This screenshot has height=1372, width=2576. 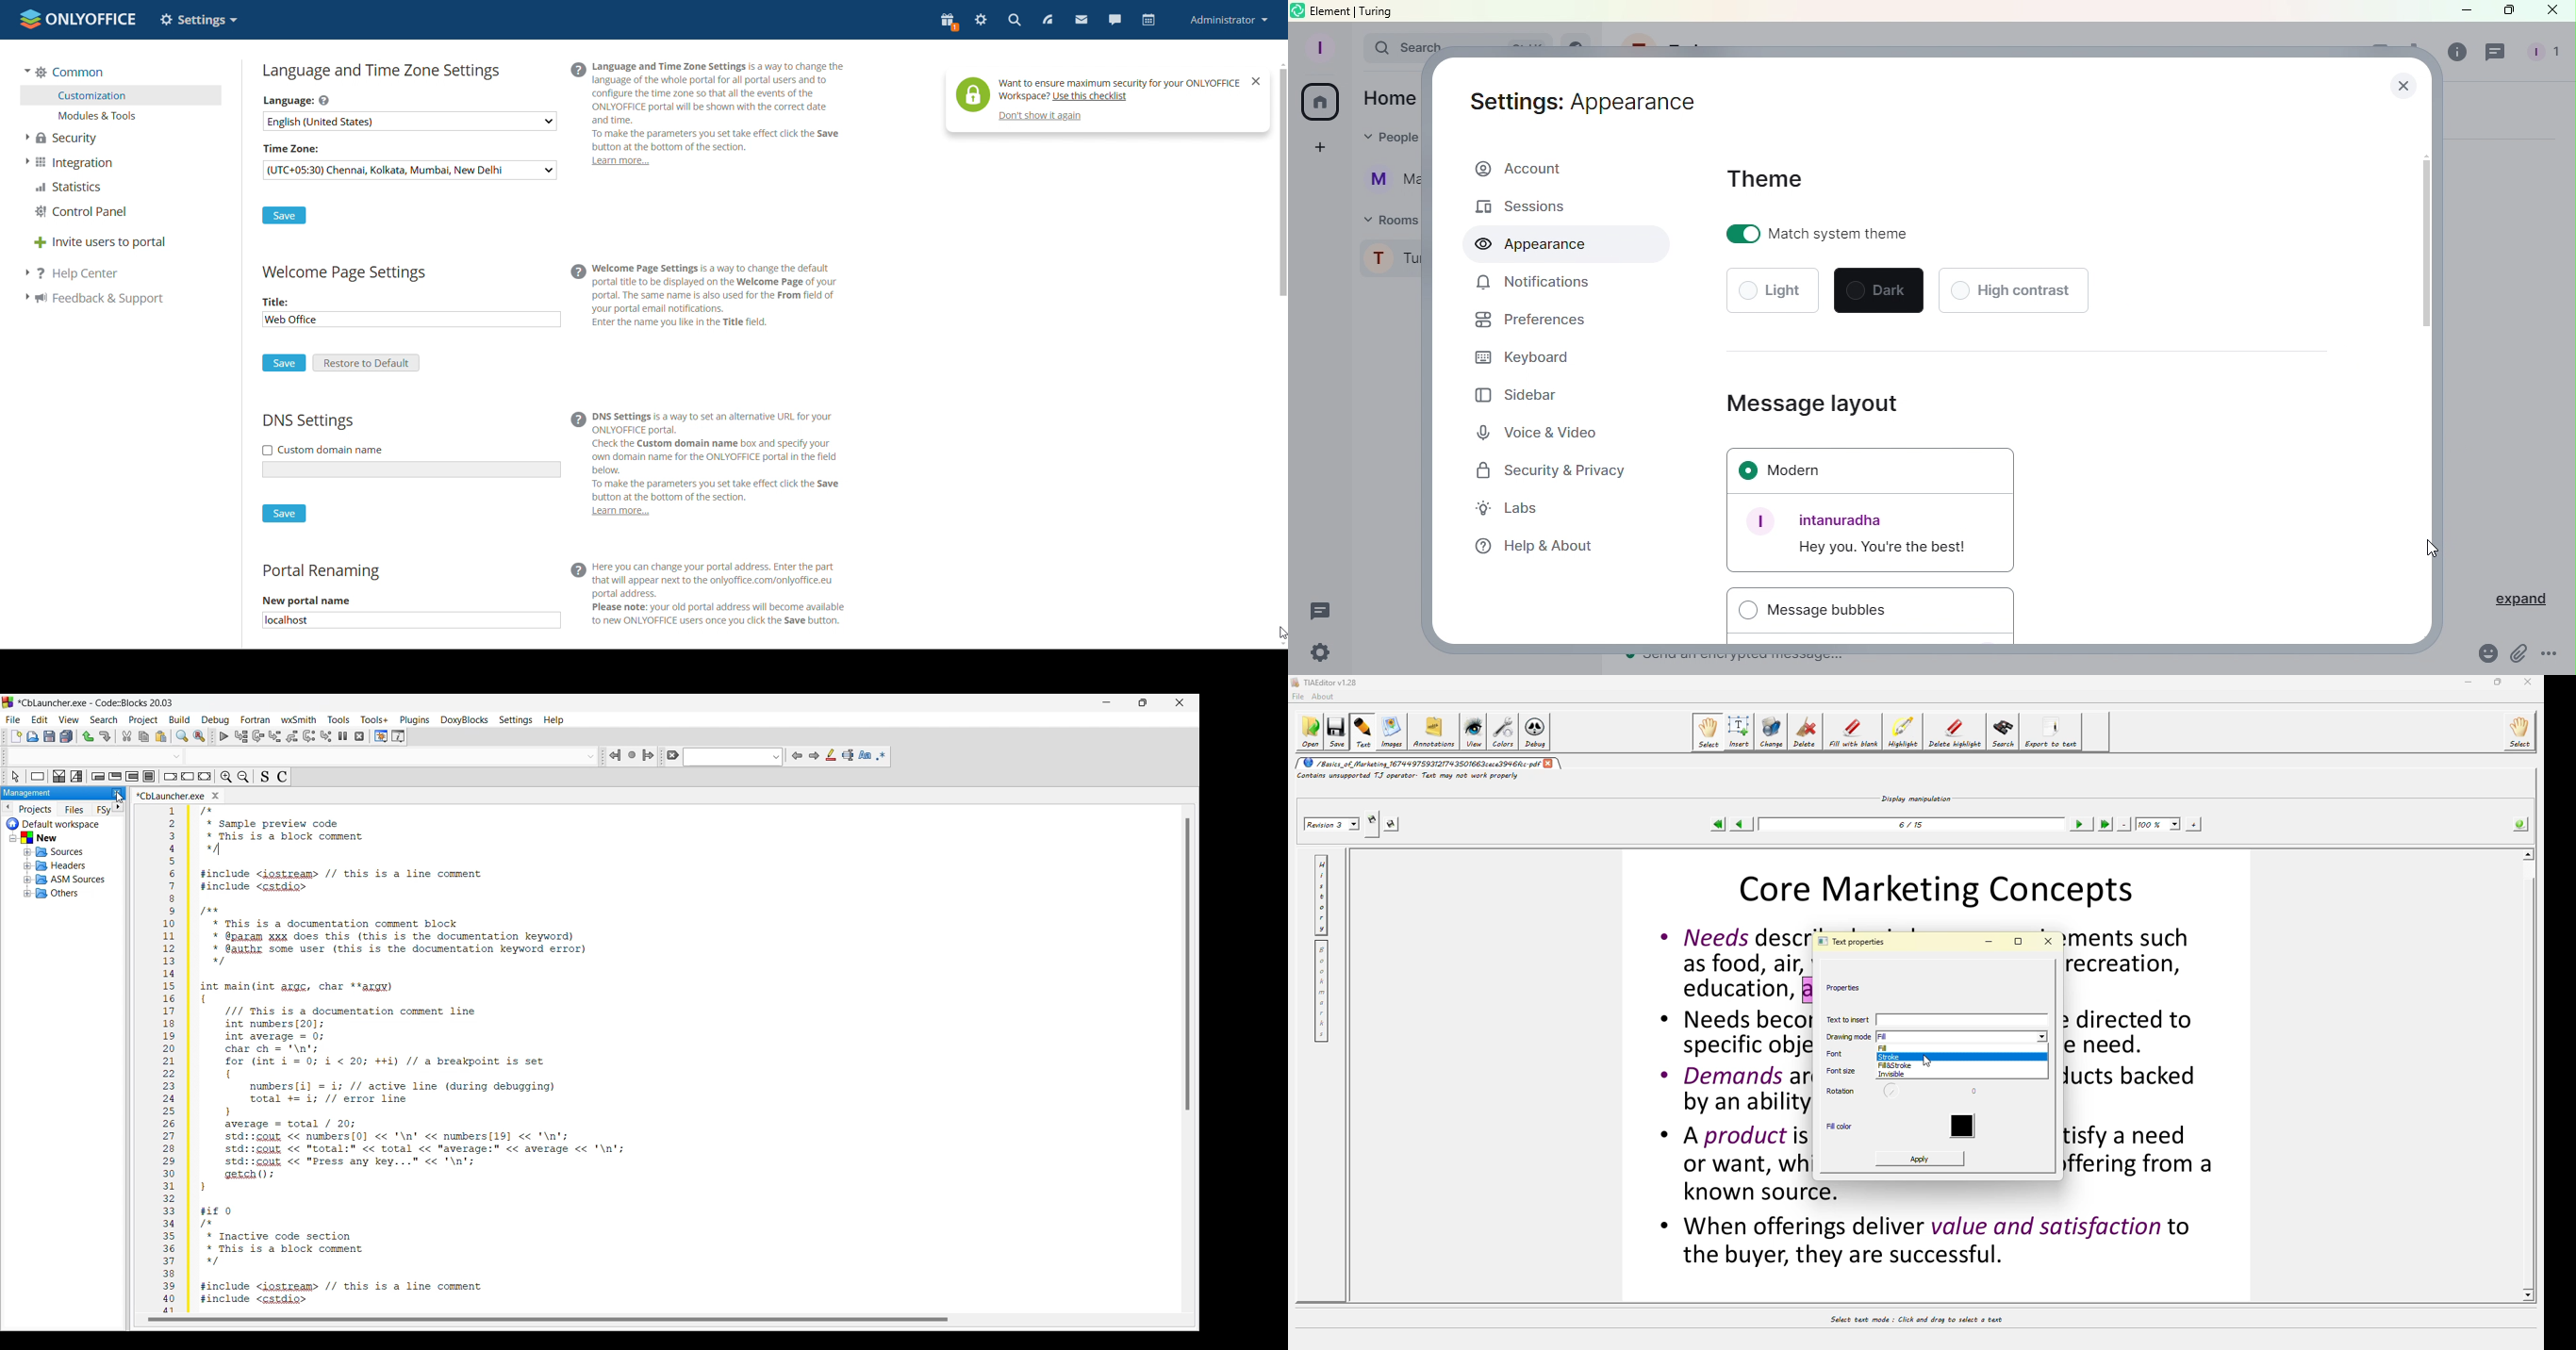 What do you see at coordinates (1388, 181) in the screenshot?
I see `Martina Tornello` at bounding box center [1388, 181].